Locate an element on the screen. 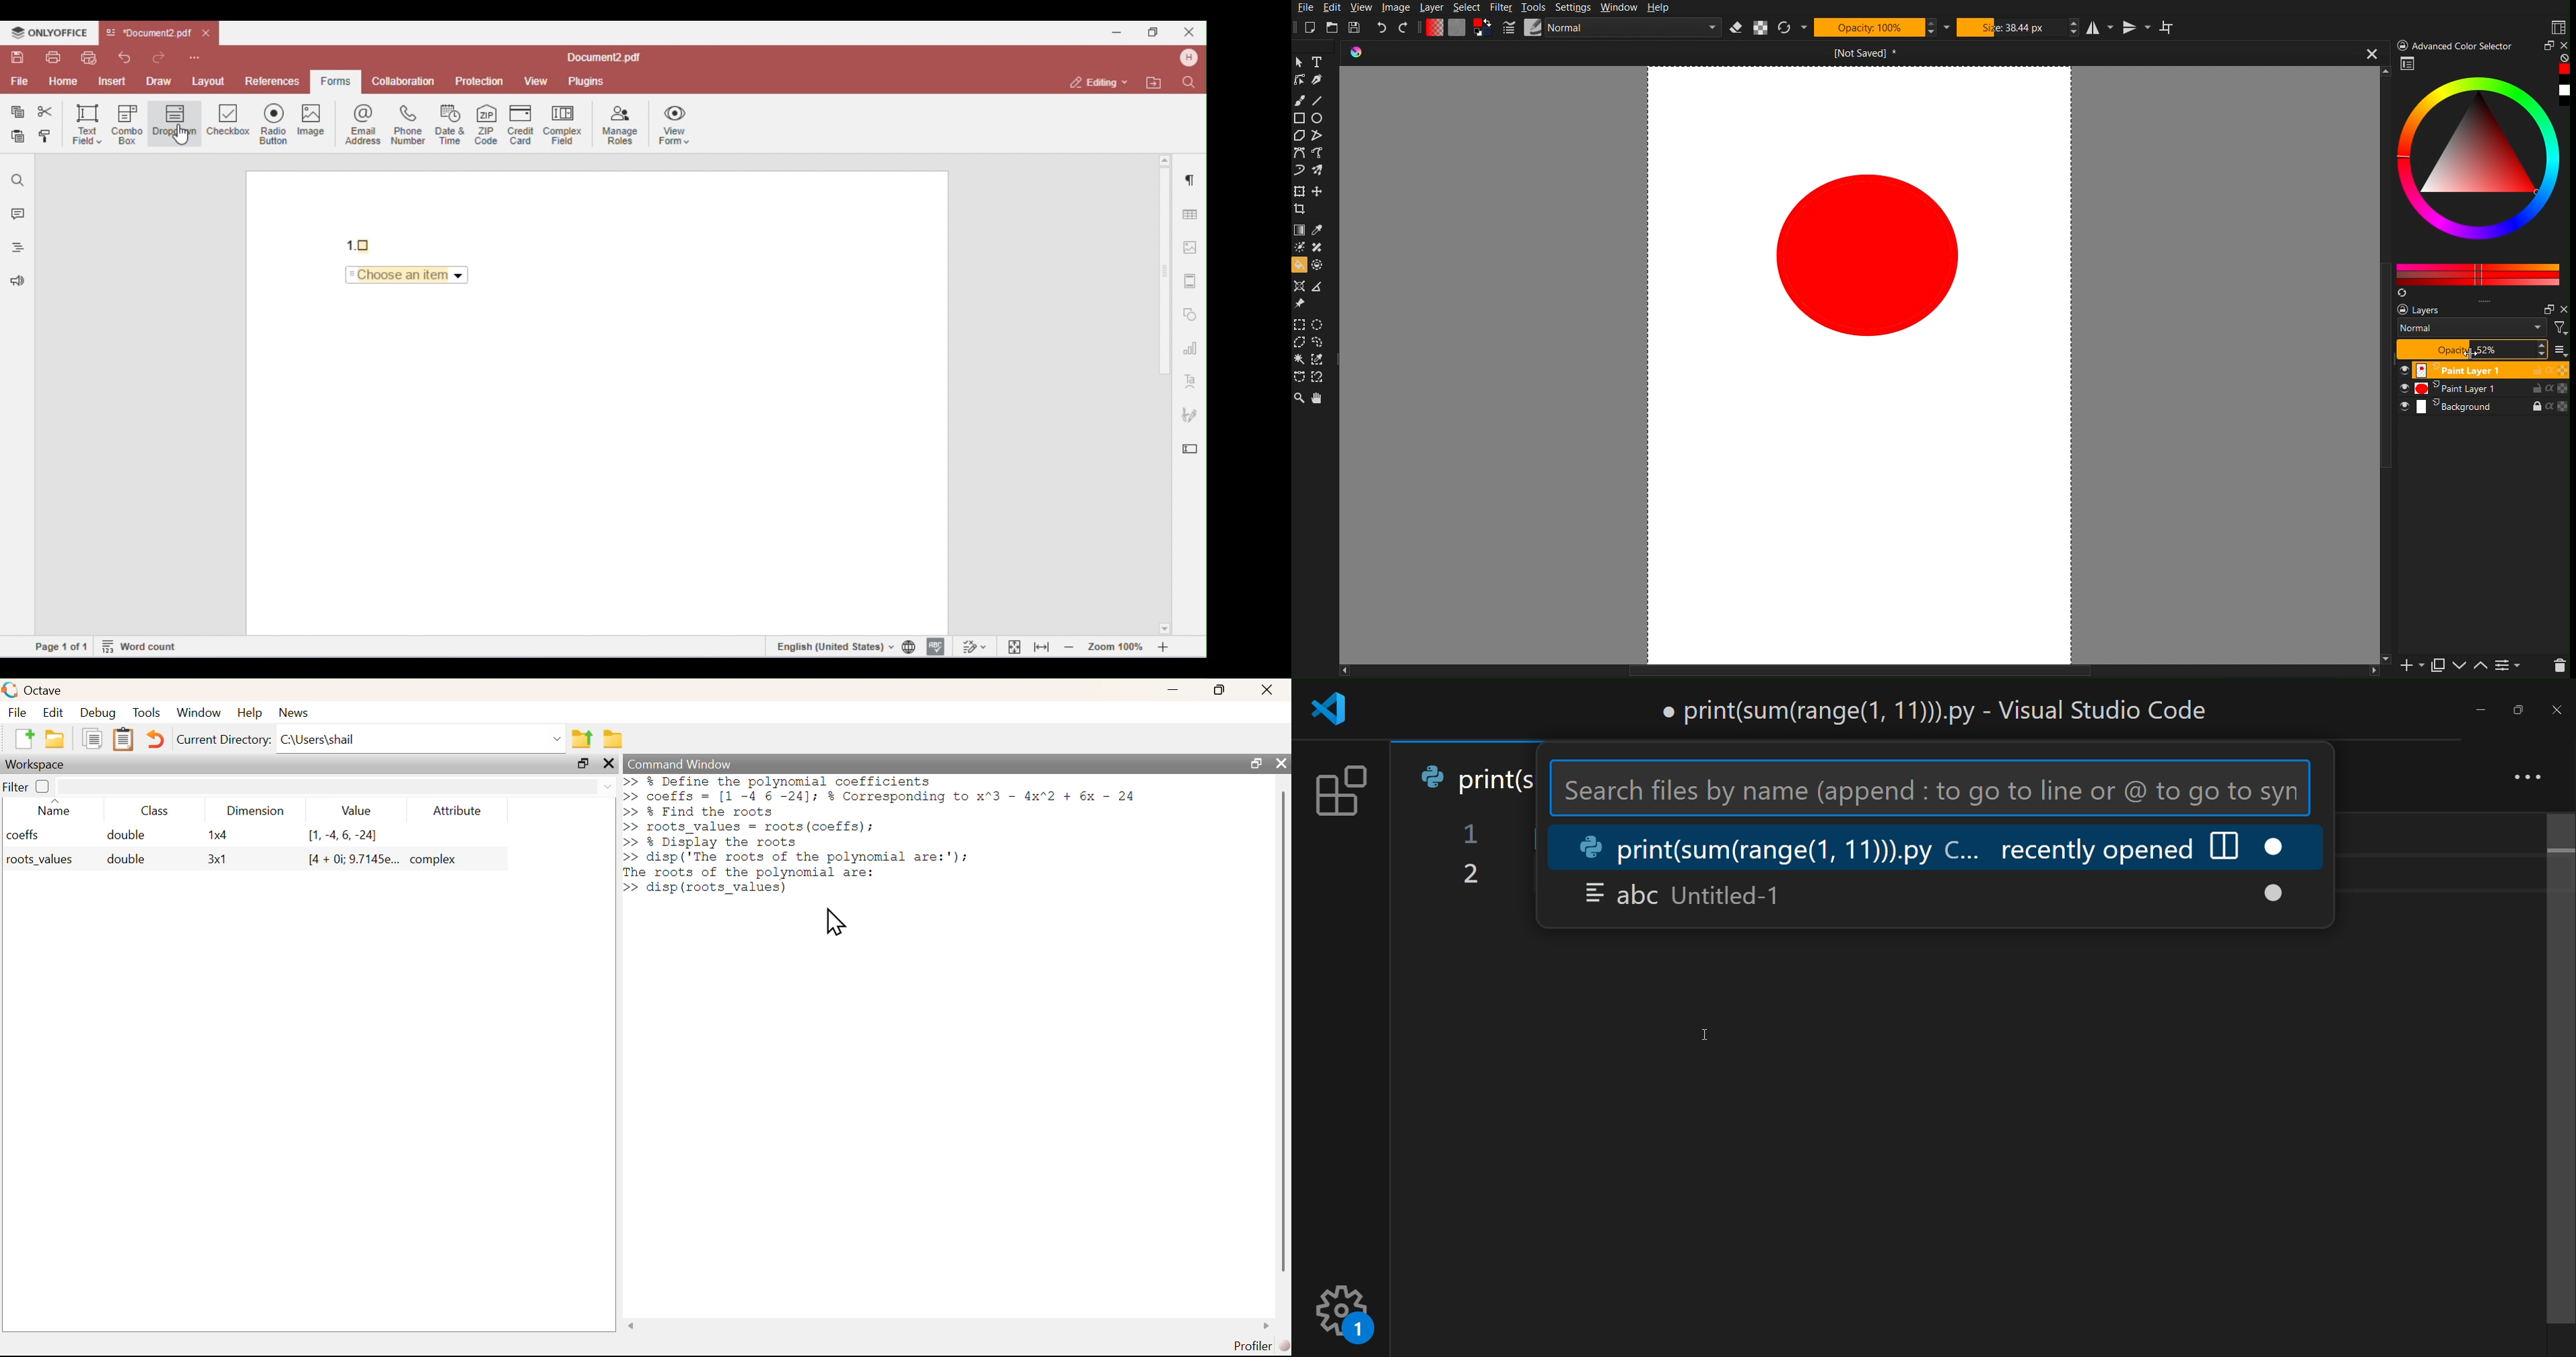  Delete  is located at coordinates (2558, 667).